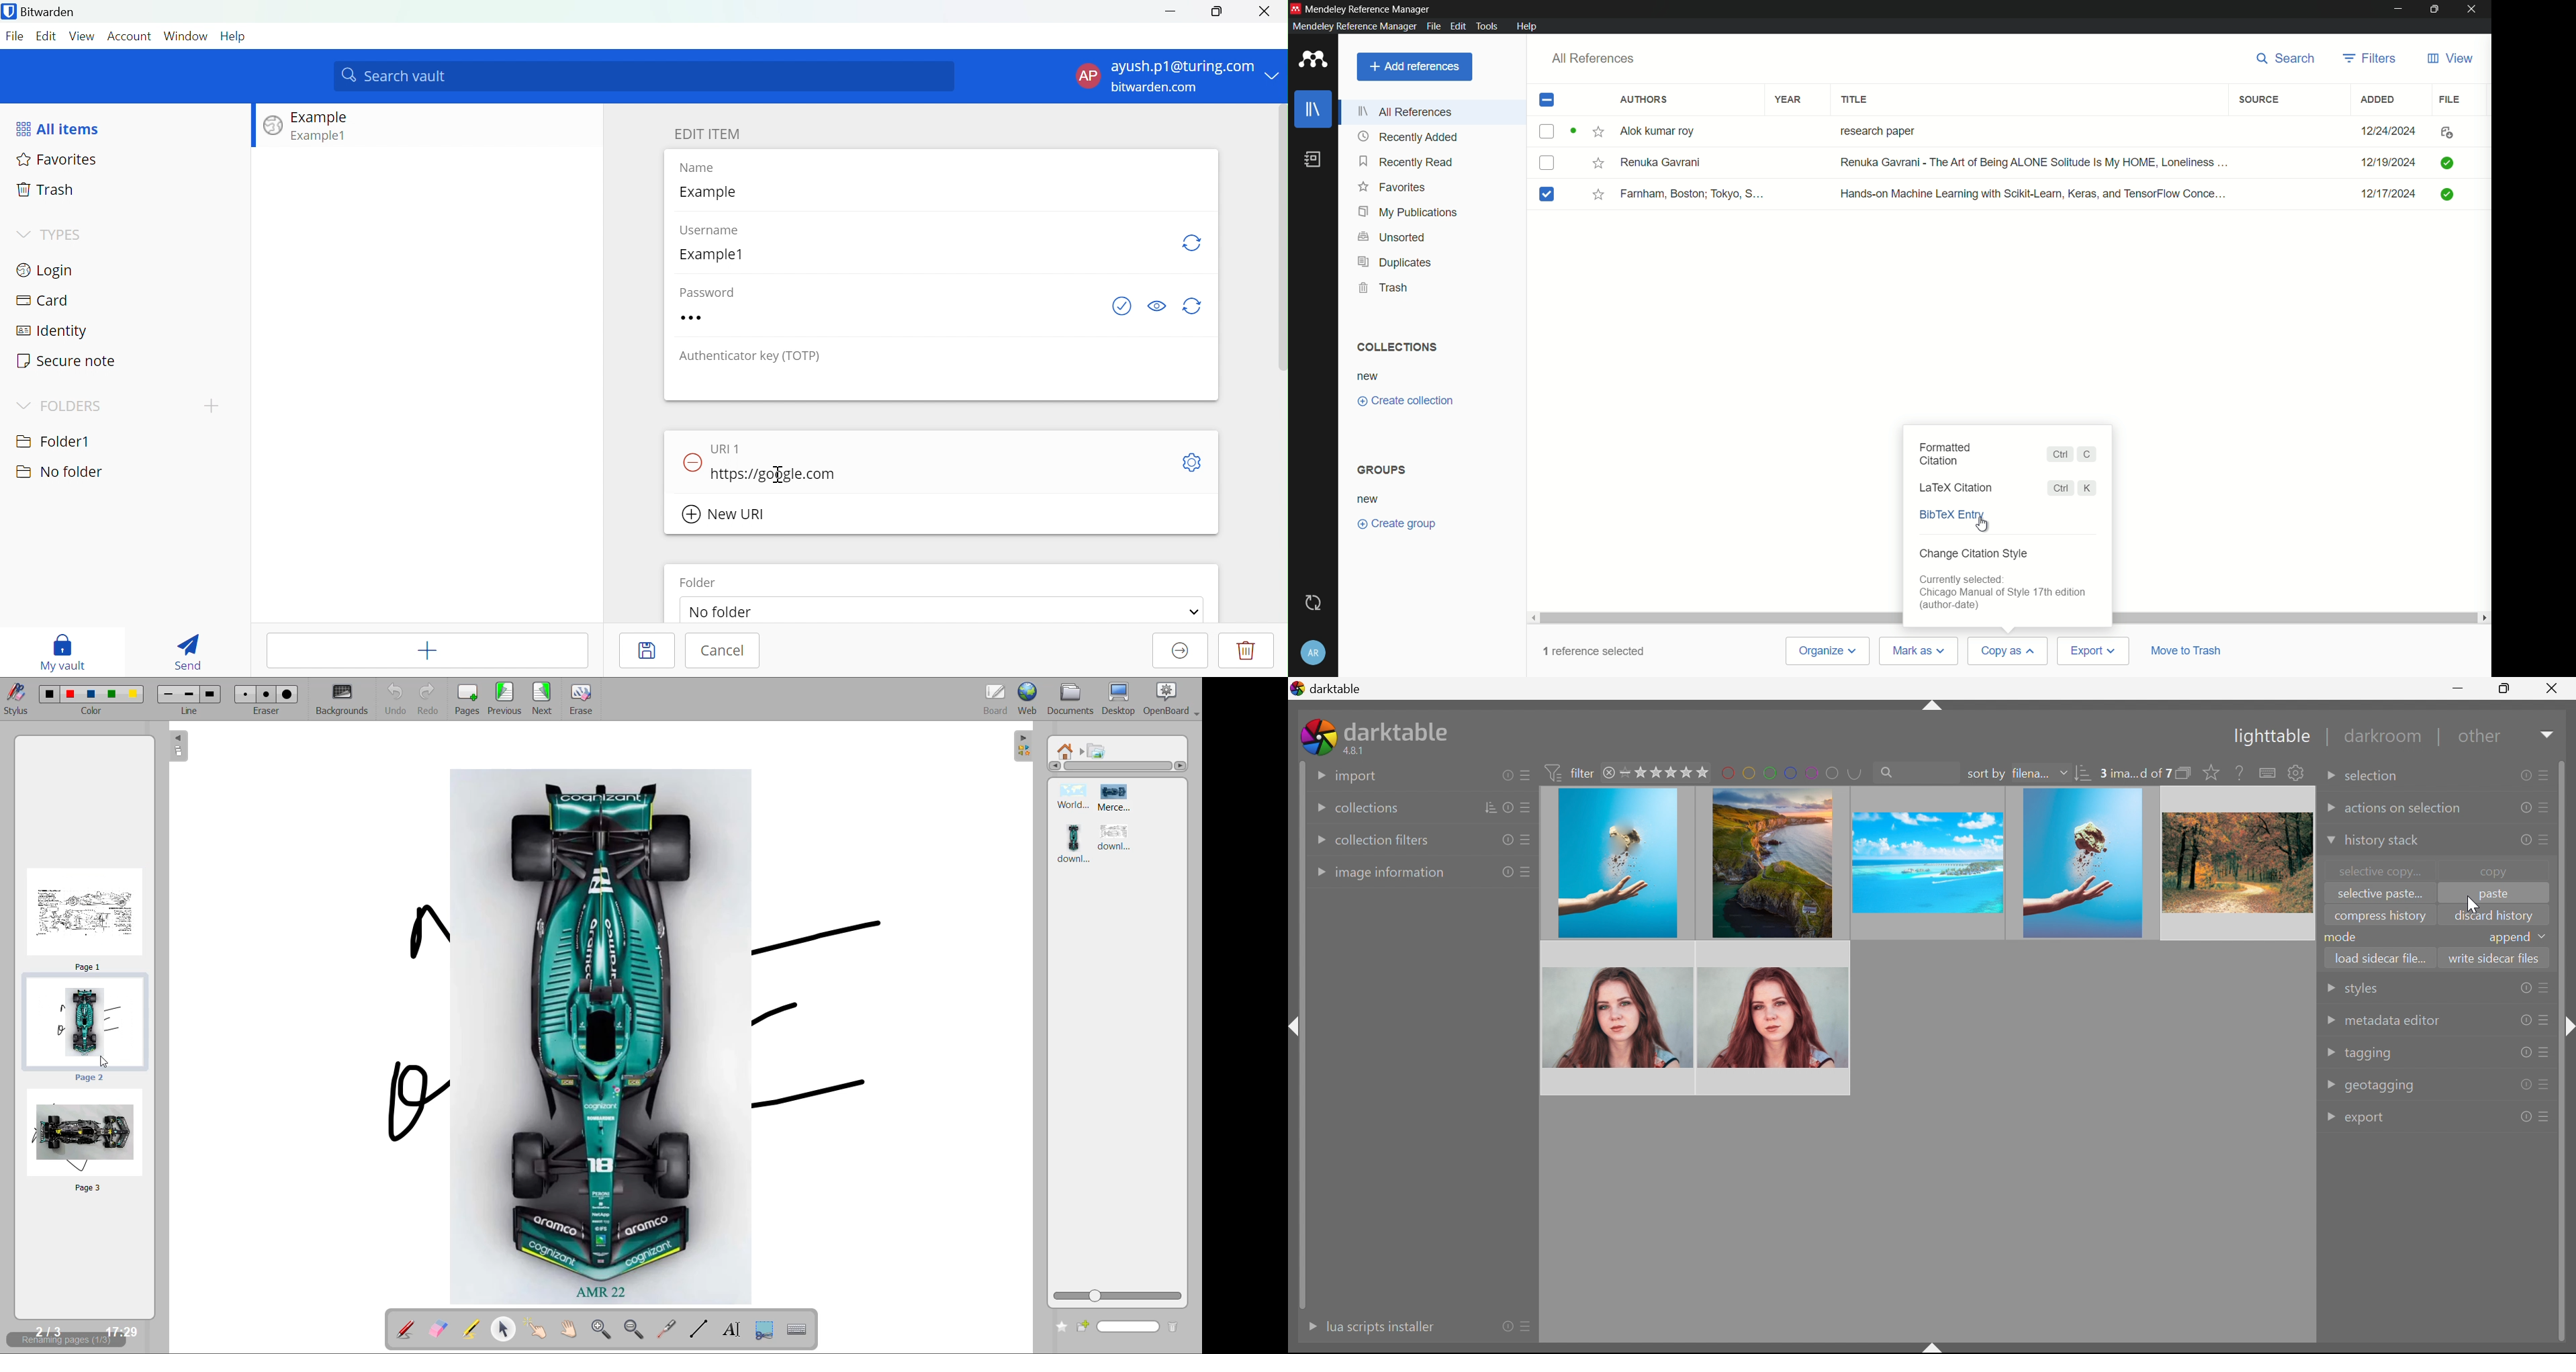  What do you see at coordinates (2506, 686) in the screenshot?
I see `Restore Down` at bounding box center [2506, 686].